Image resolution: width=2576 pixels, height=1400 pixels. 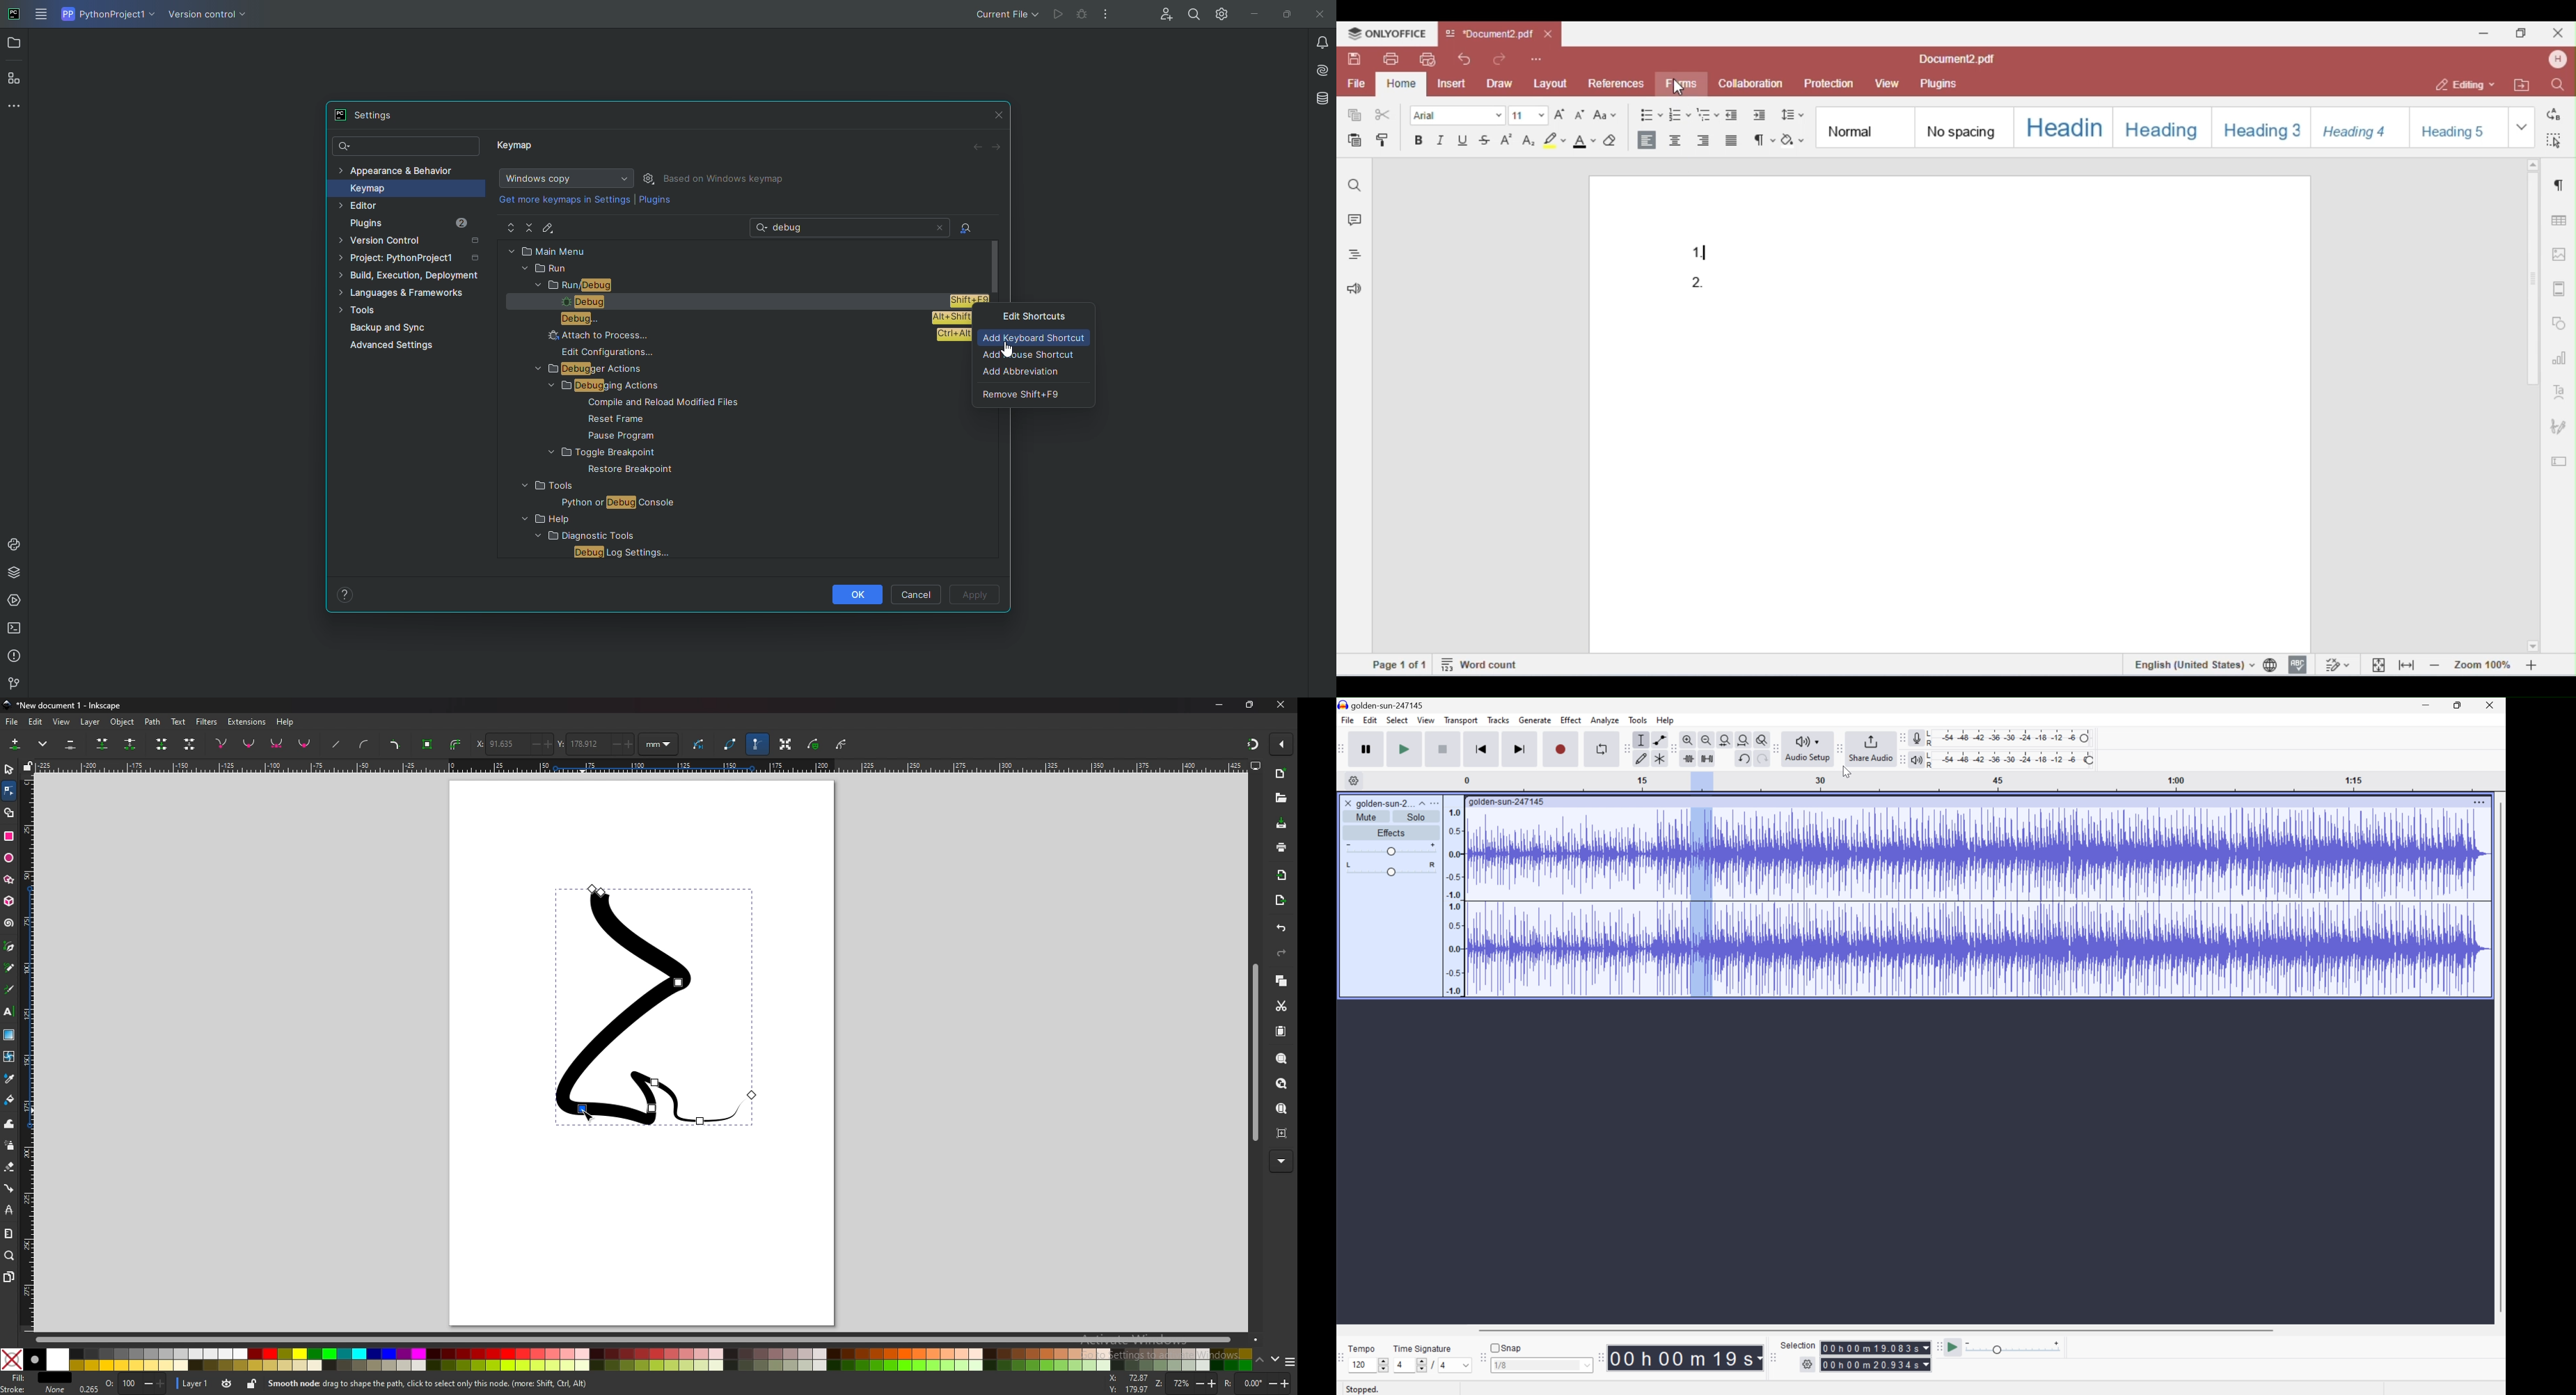 I want to click on Scroll Bar, so click(x=2499, y=1058).